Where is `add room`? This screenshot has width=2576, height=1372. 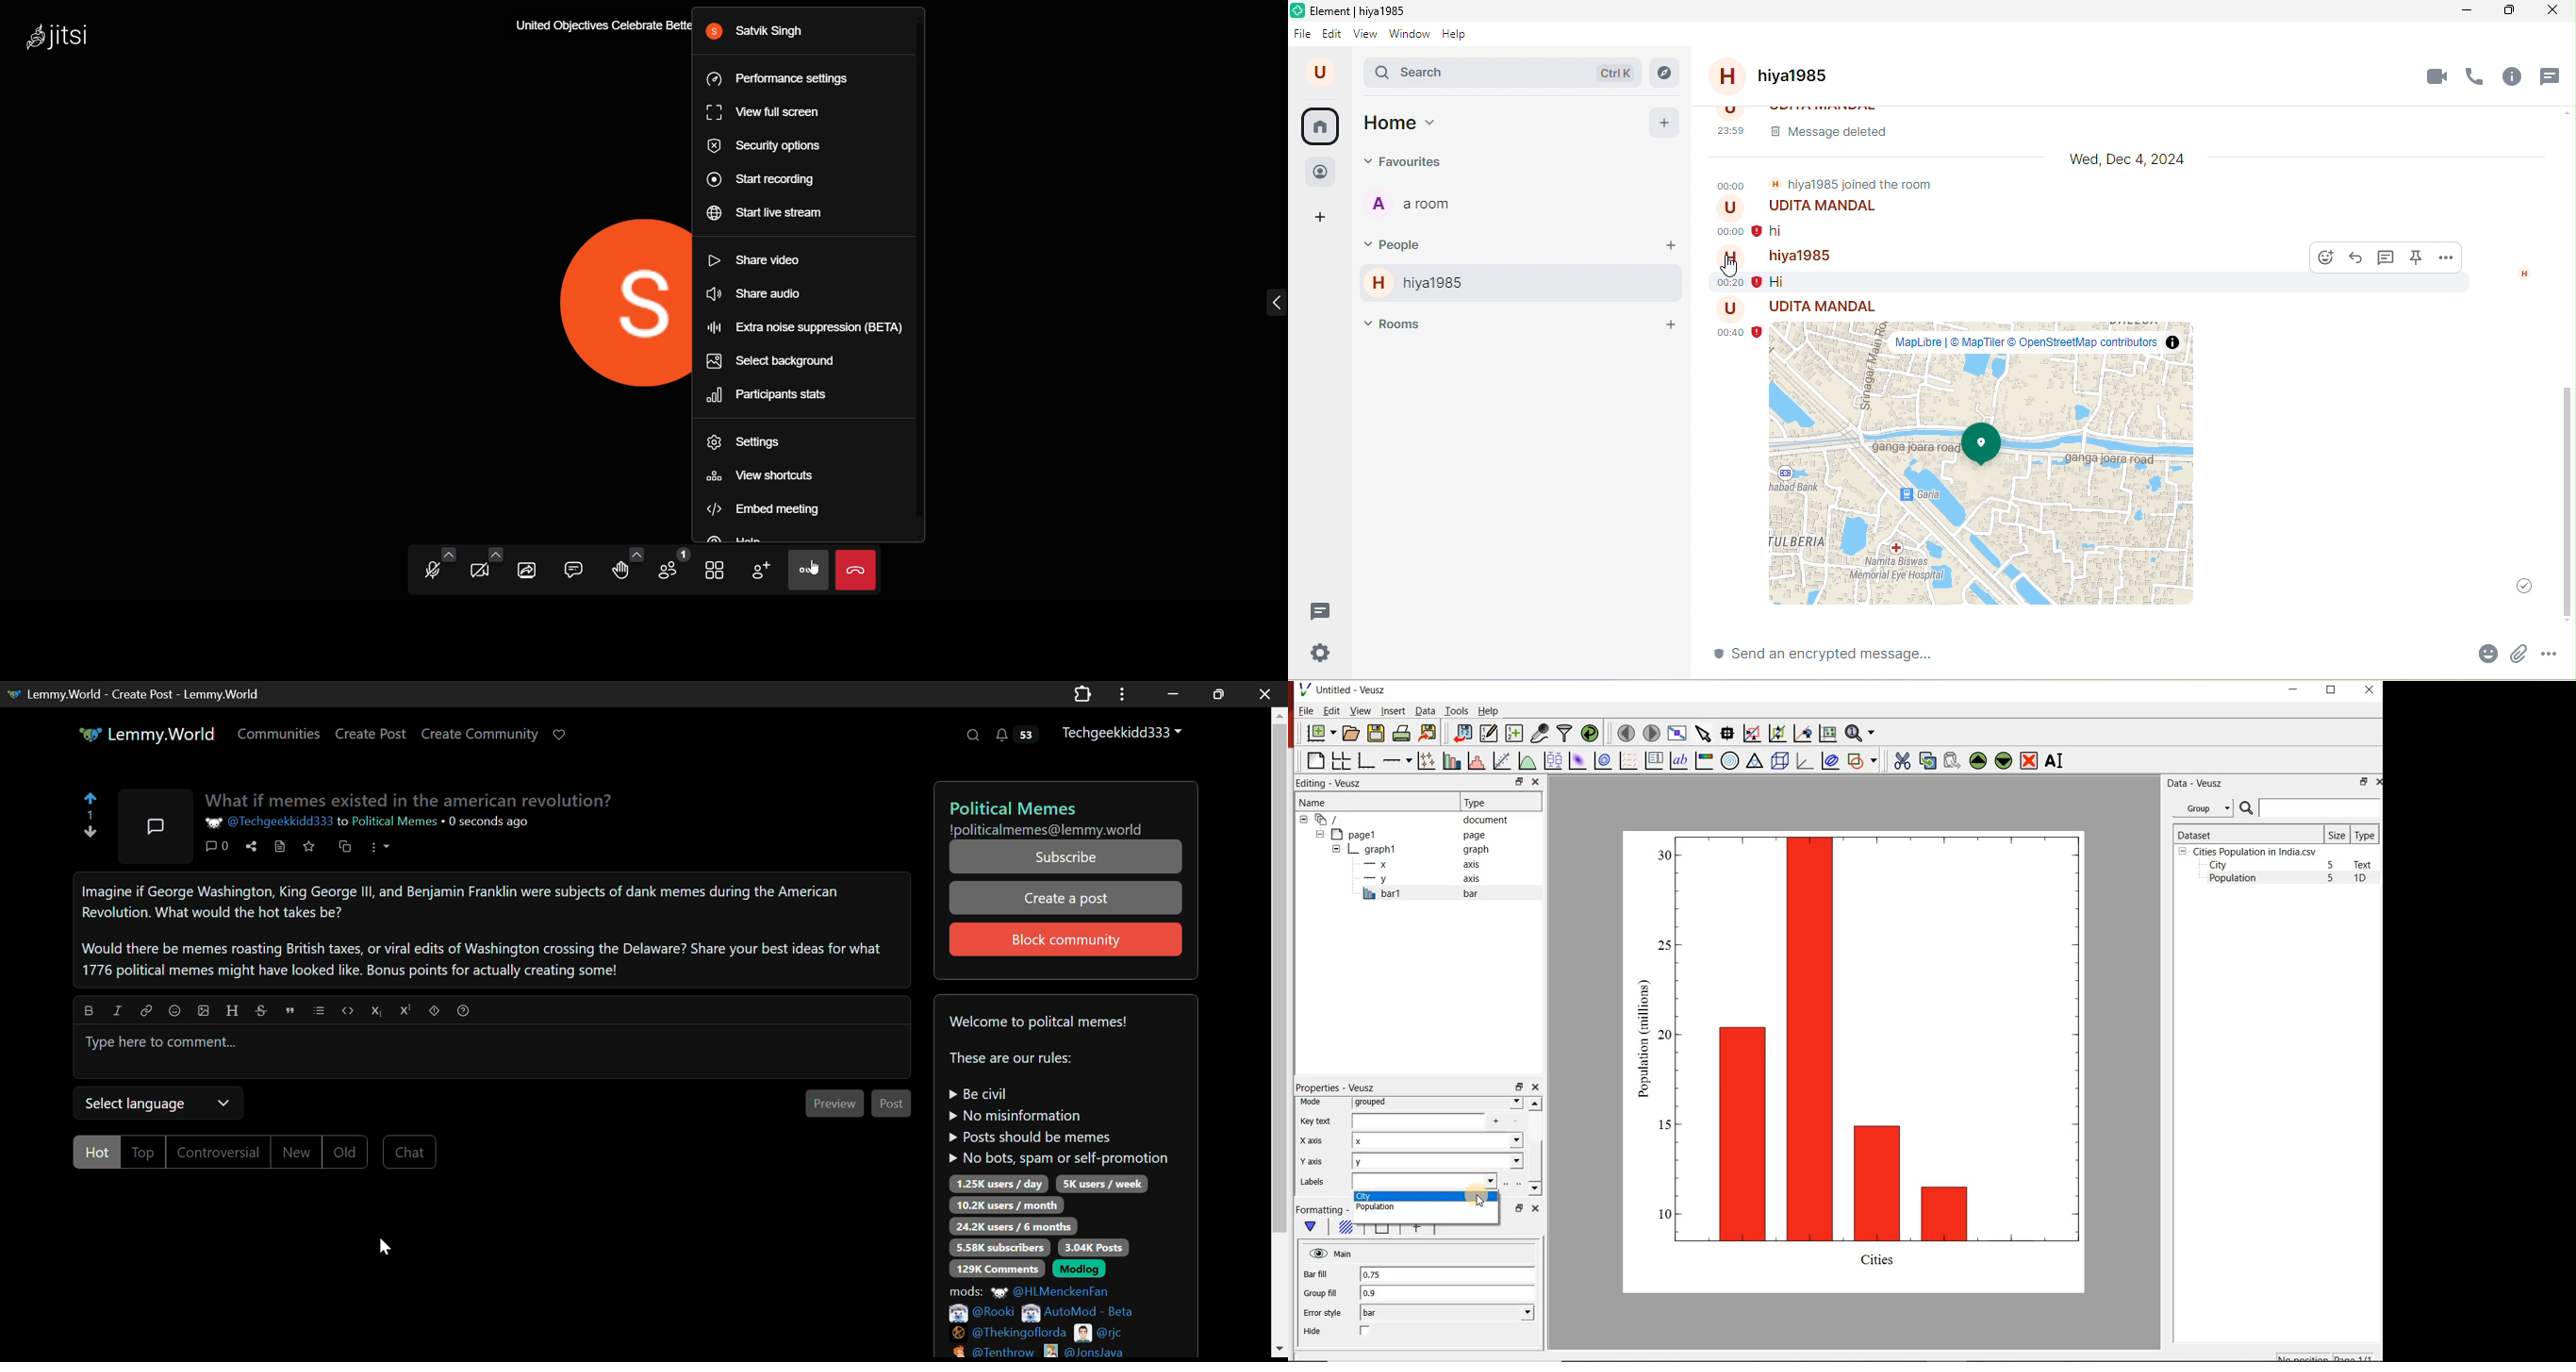
add room is located at coordinates (1668, 324).